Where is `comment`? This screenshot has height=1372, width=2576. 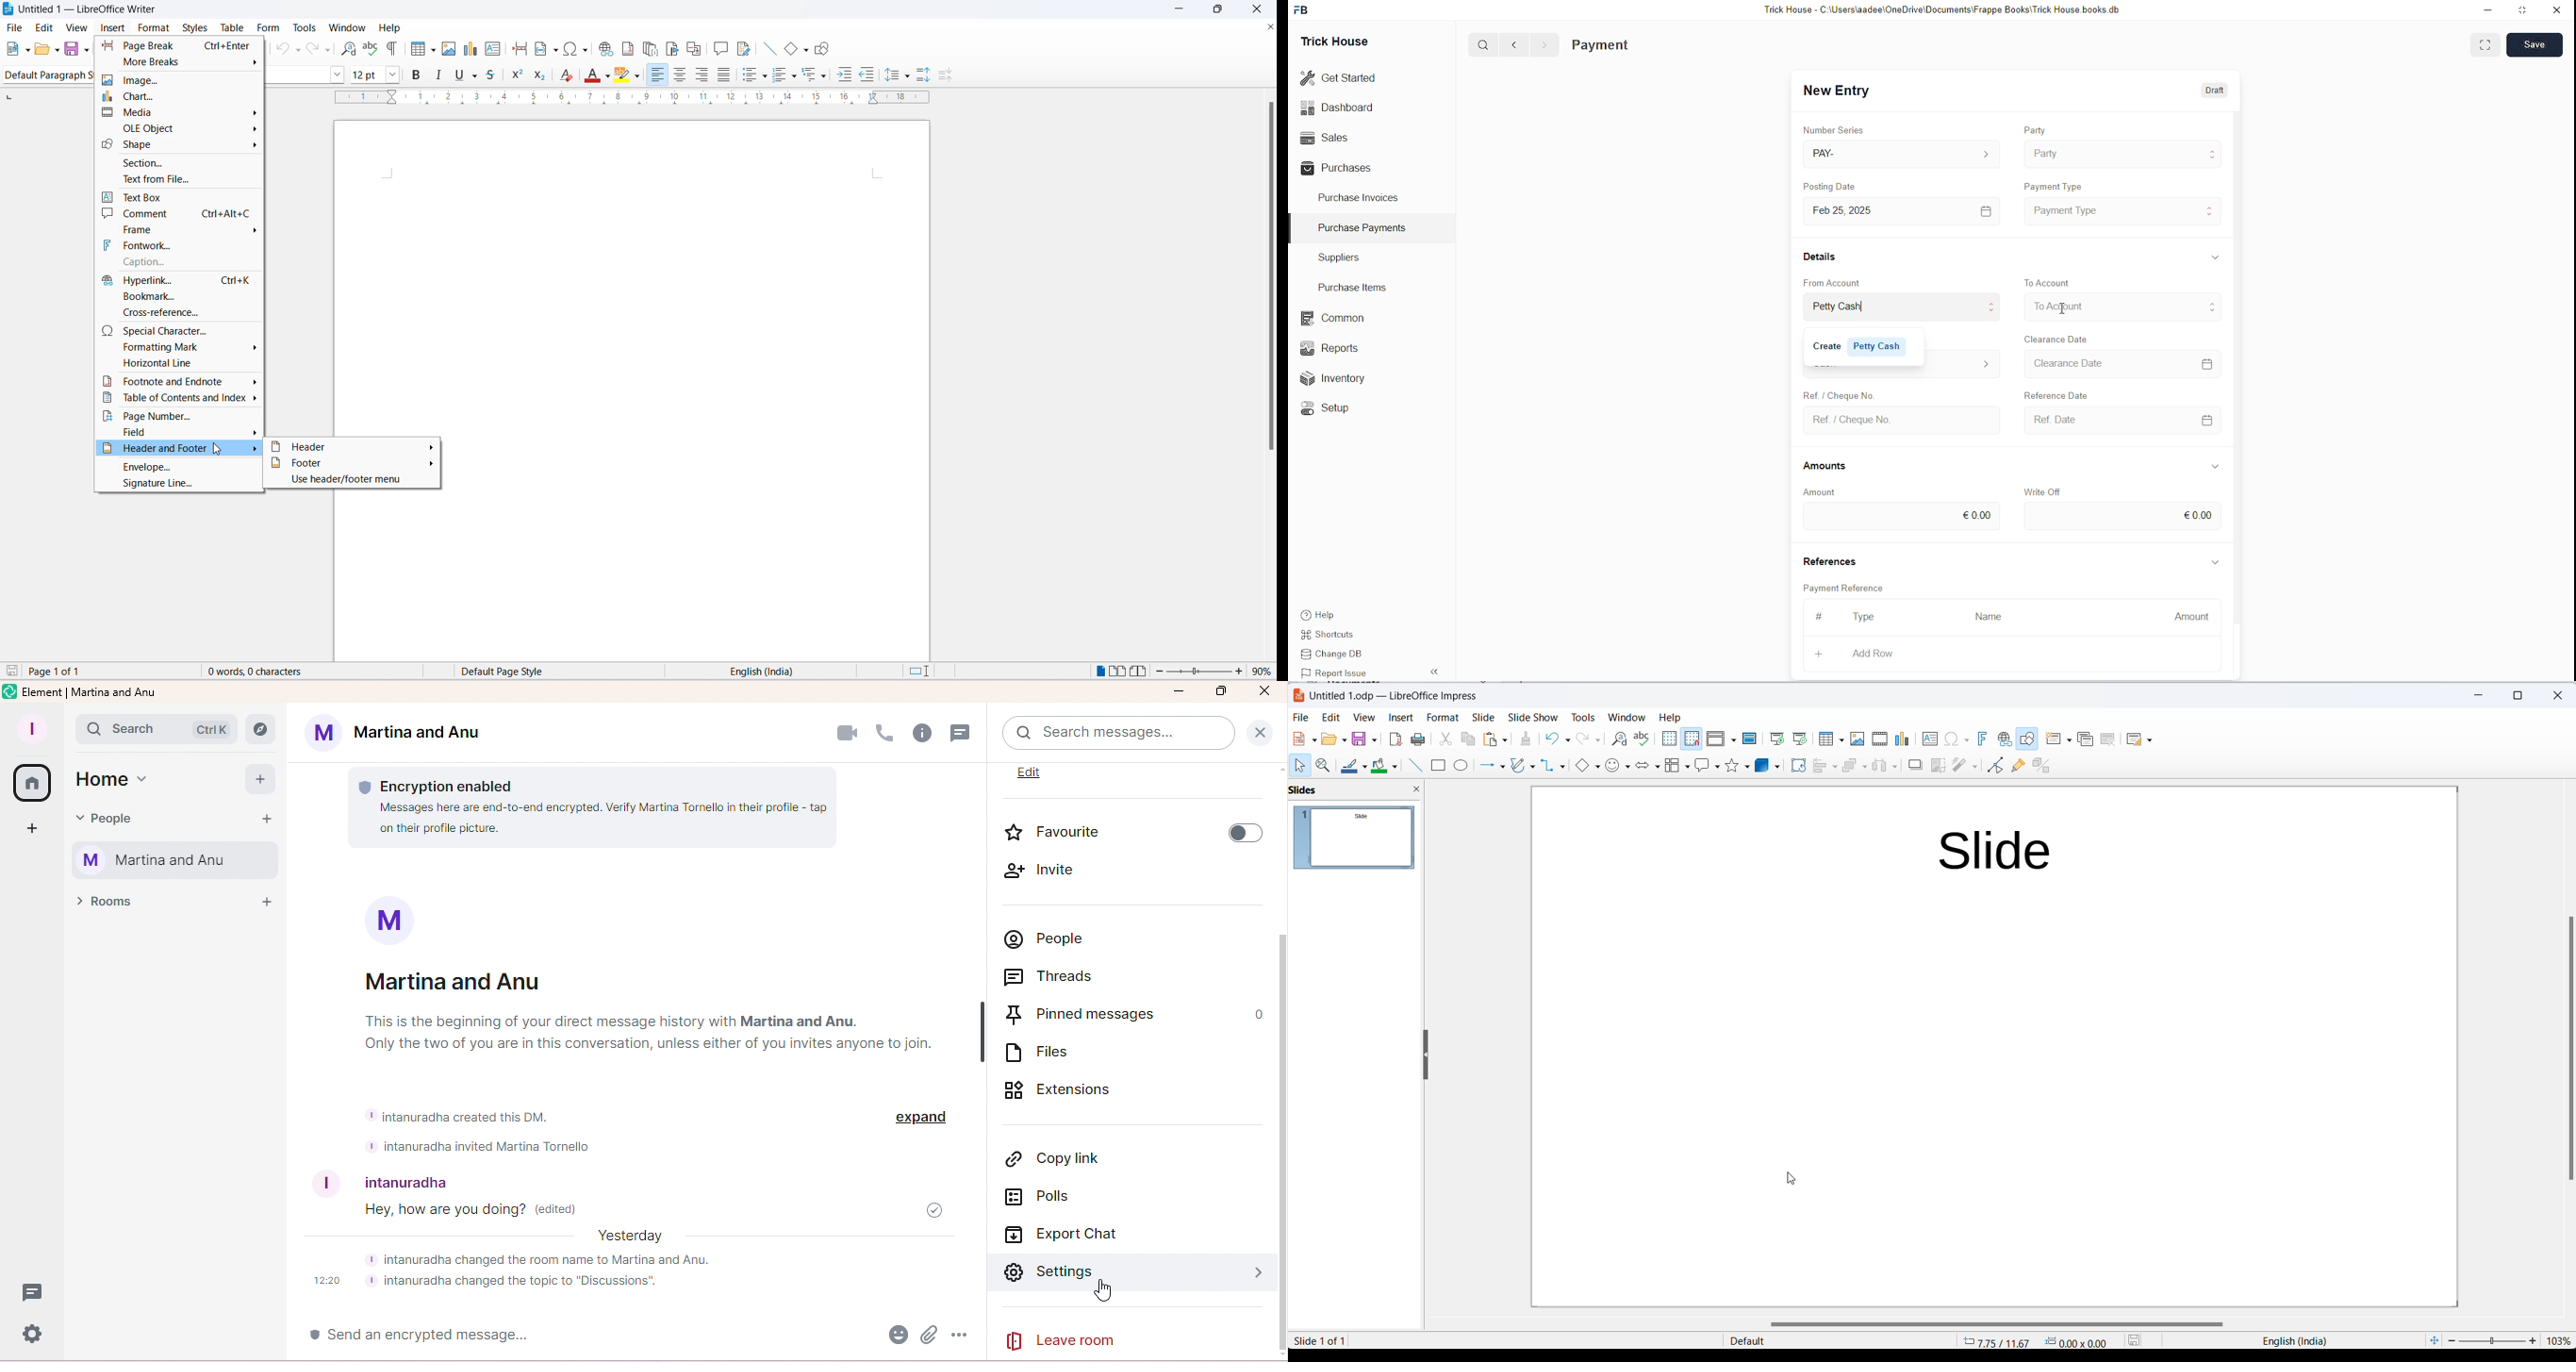 comment is located at coordinates (180, 213).